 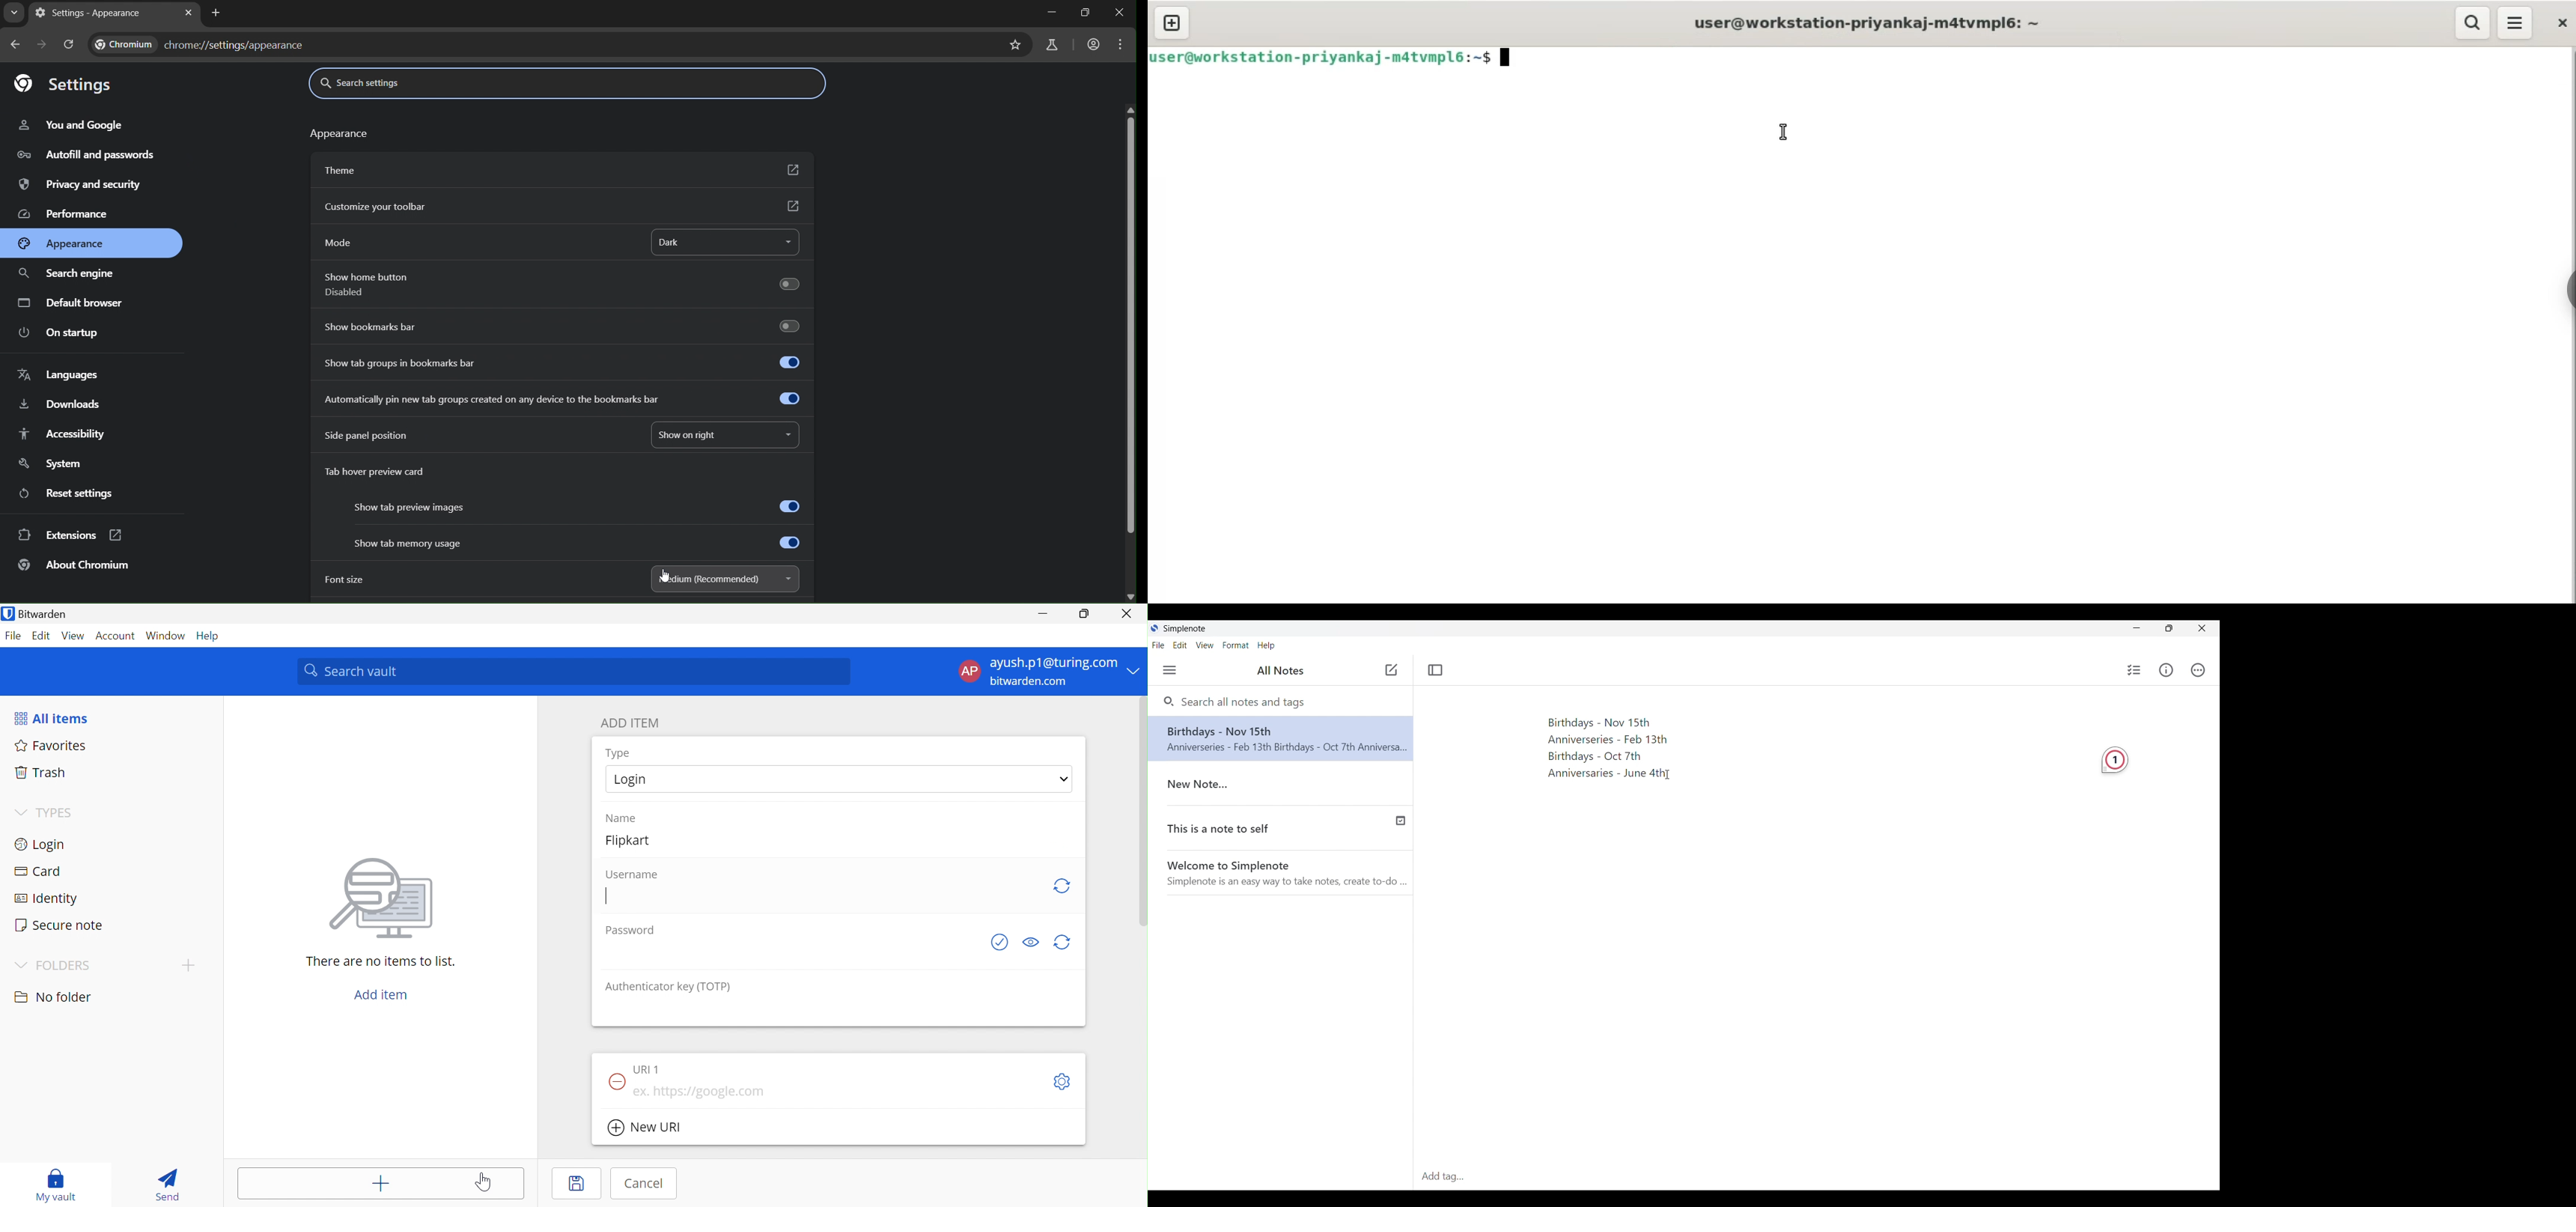 I want to click on Windows, so click(x=167, y=636).